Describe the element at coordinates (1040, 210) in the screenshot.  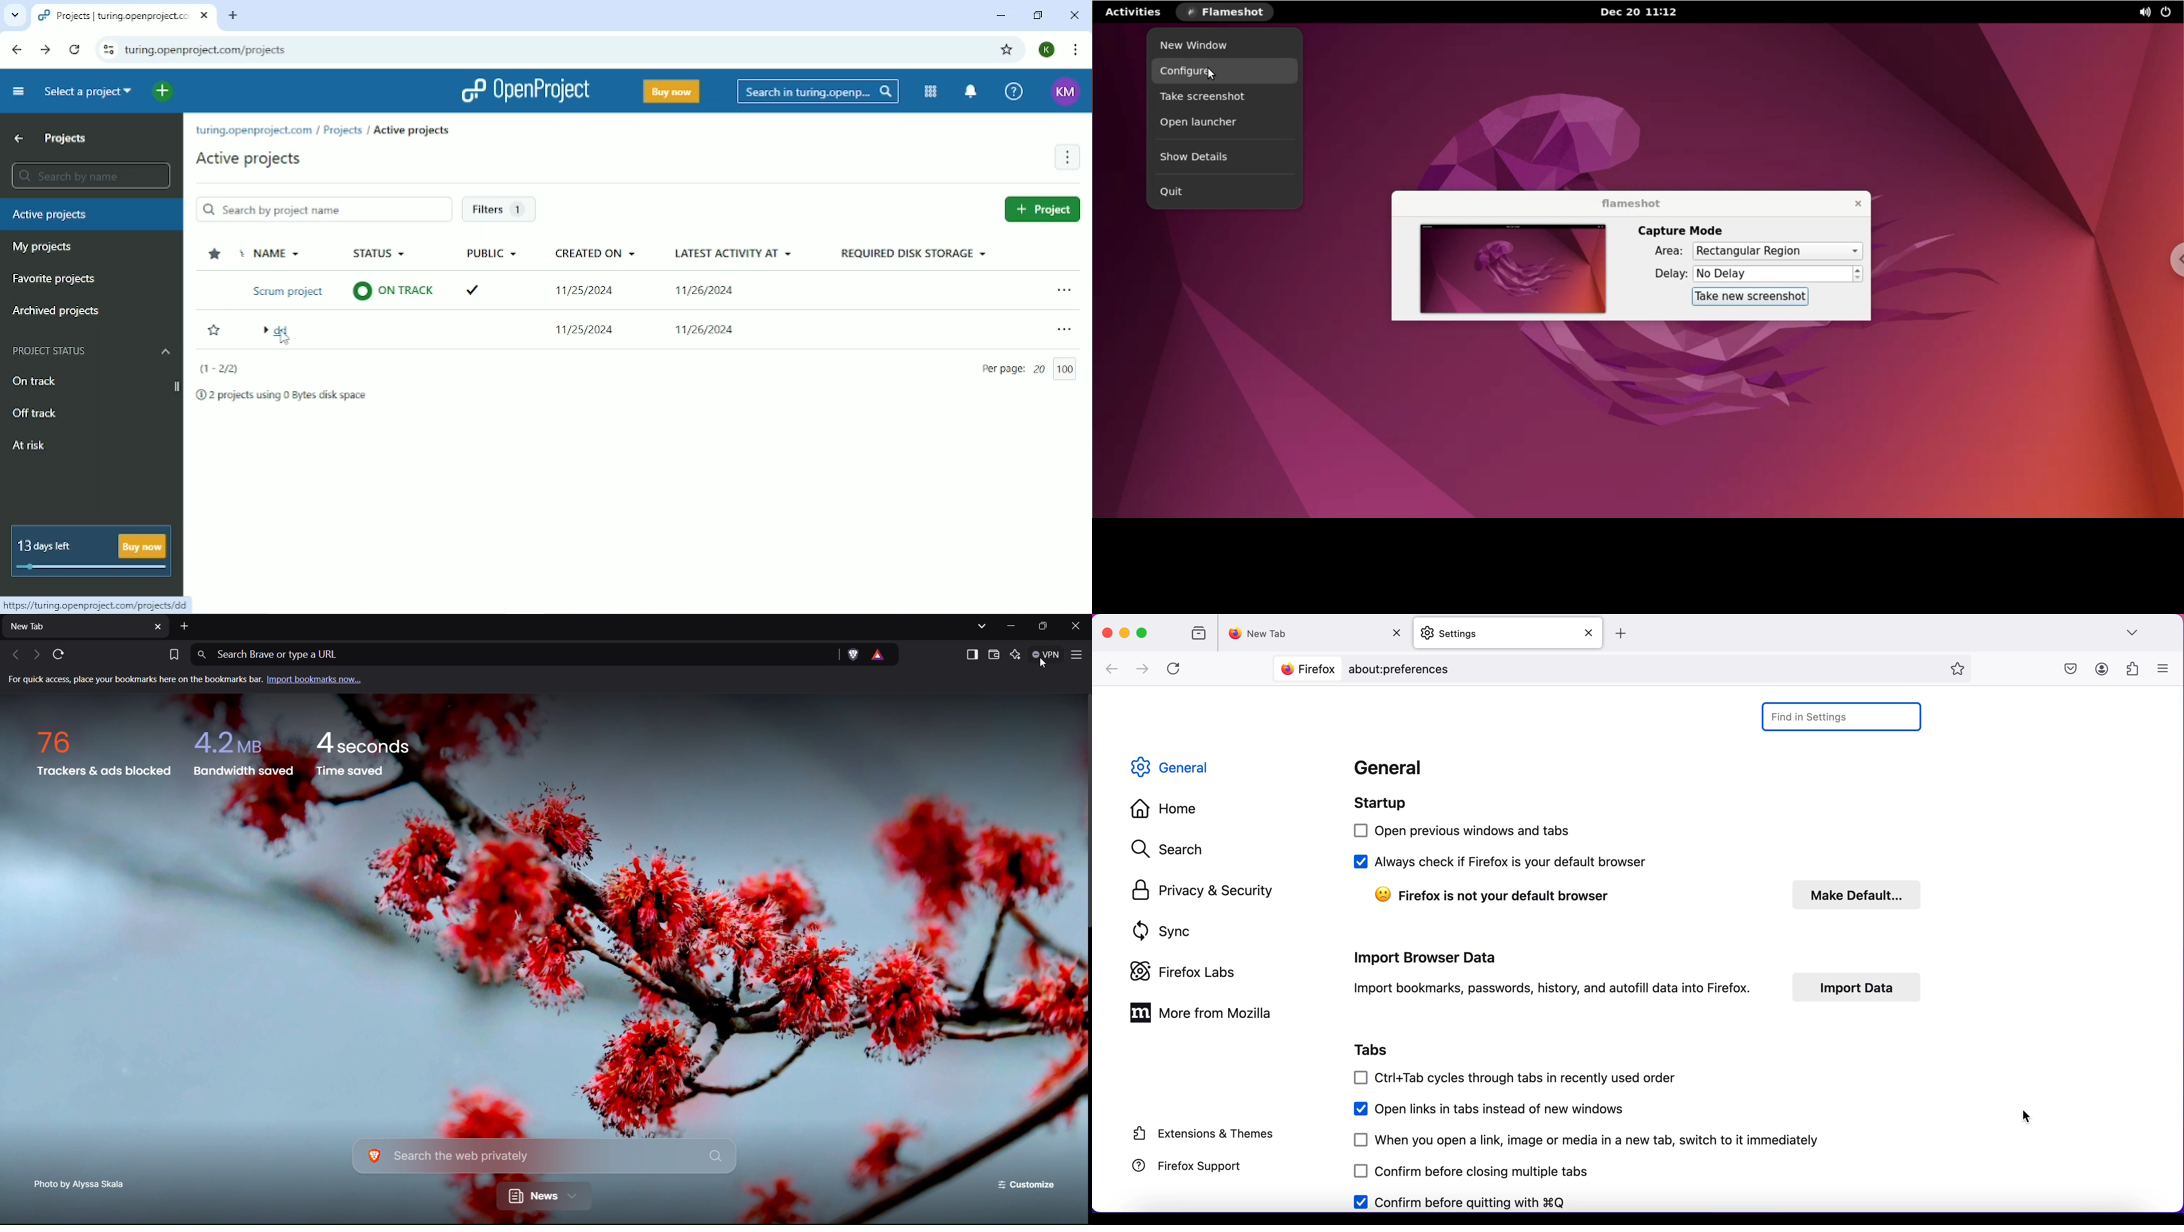
I see `New project` at that location.